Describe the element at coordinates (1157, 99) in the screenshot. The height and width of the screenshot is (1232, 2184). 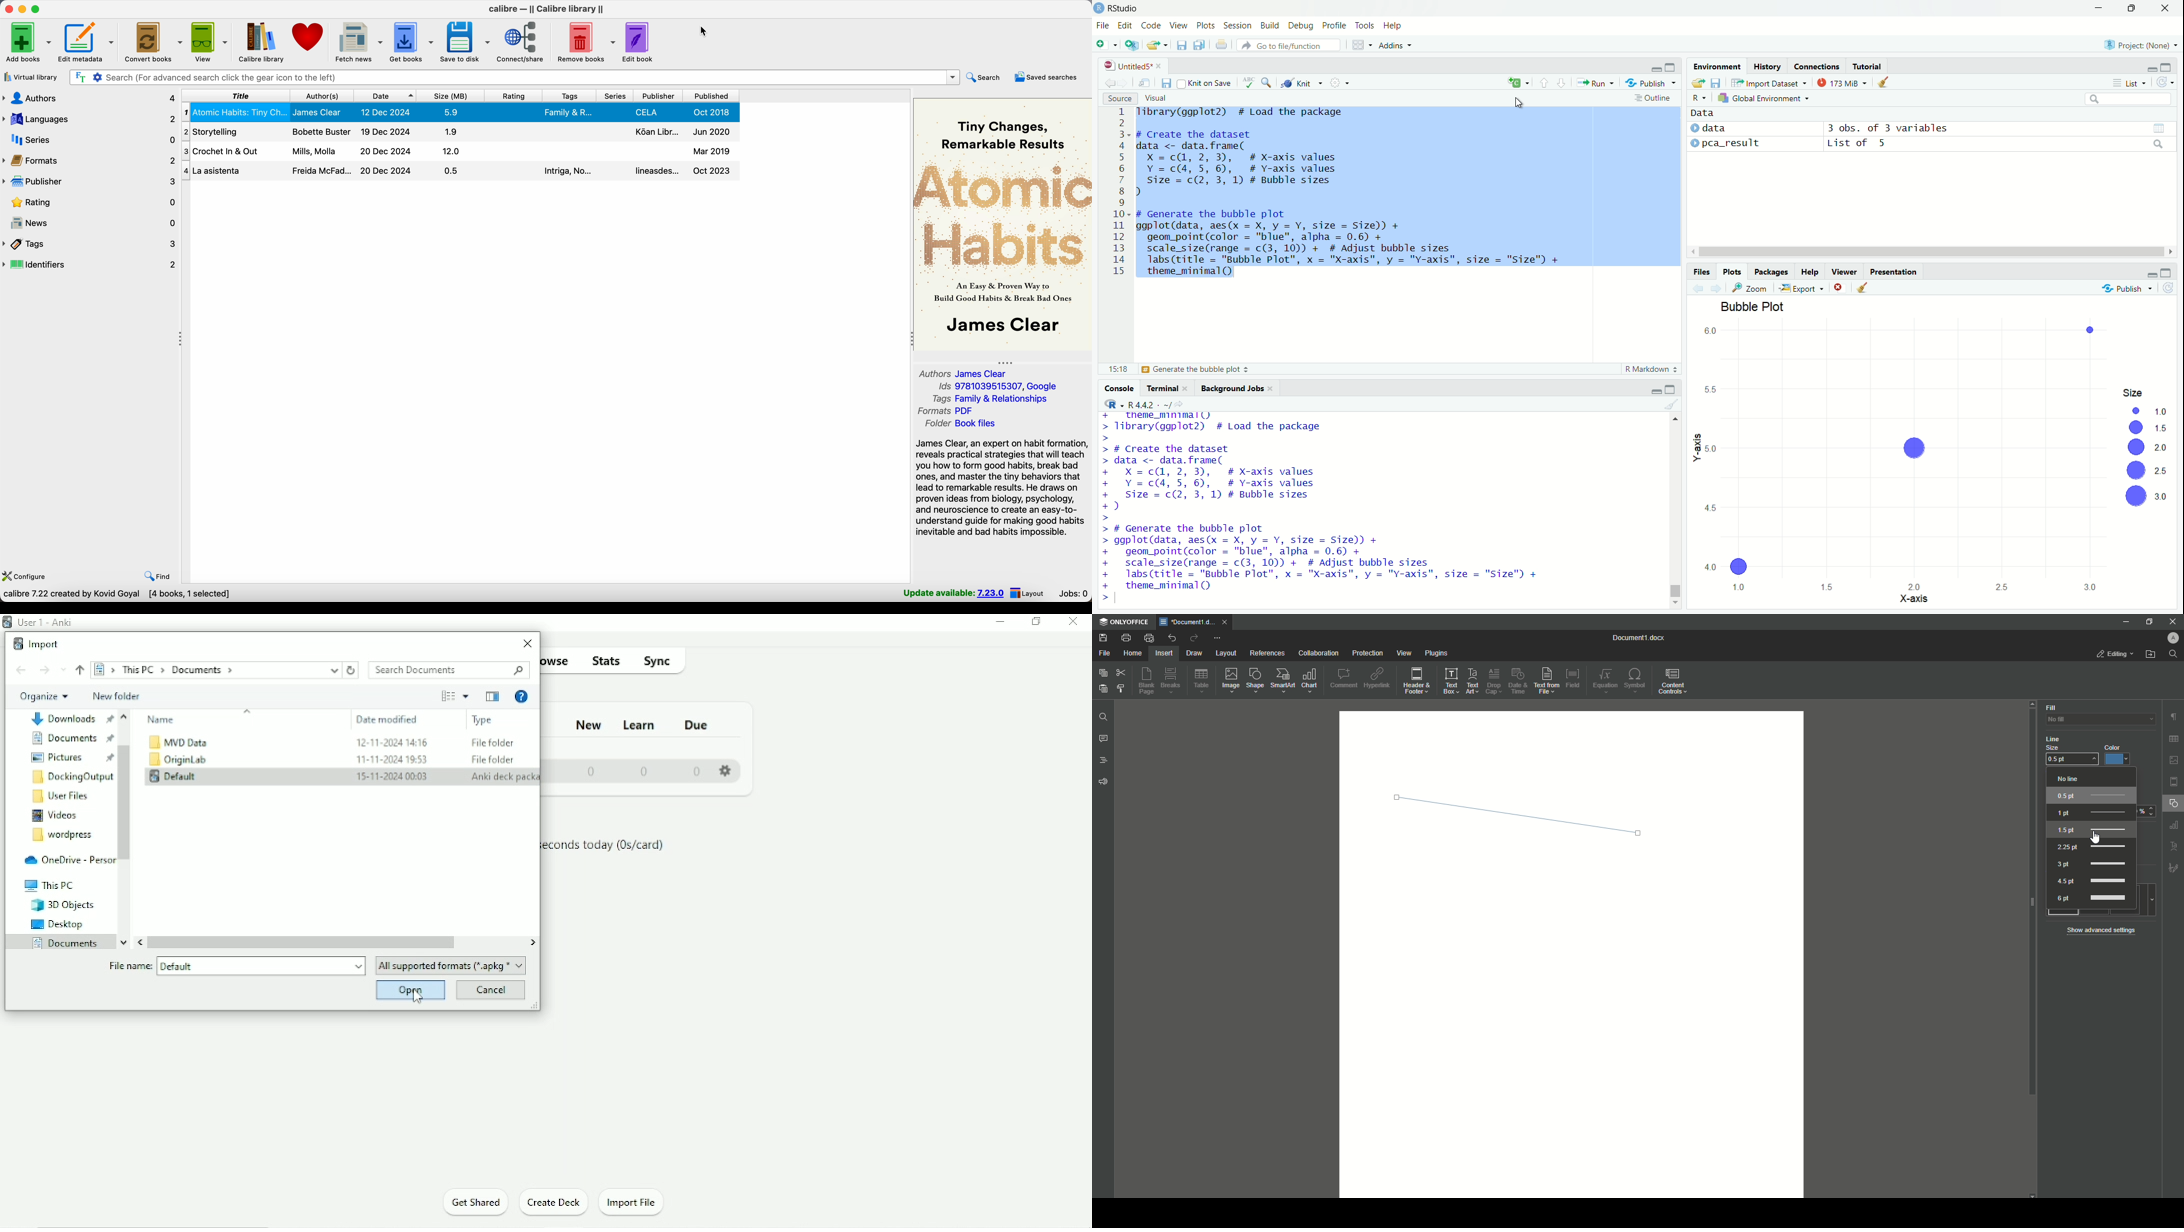
I see `visual` at that location.